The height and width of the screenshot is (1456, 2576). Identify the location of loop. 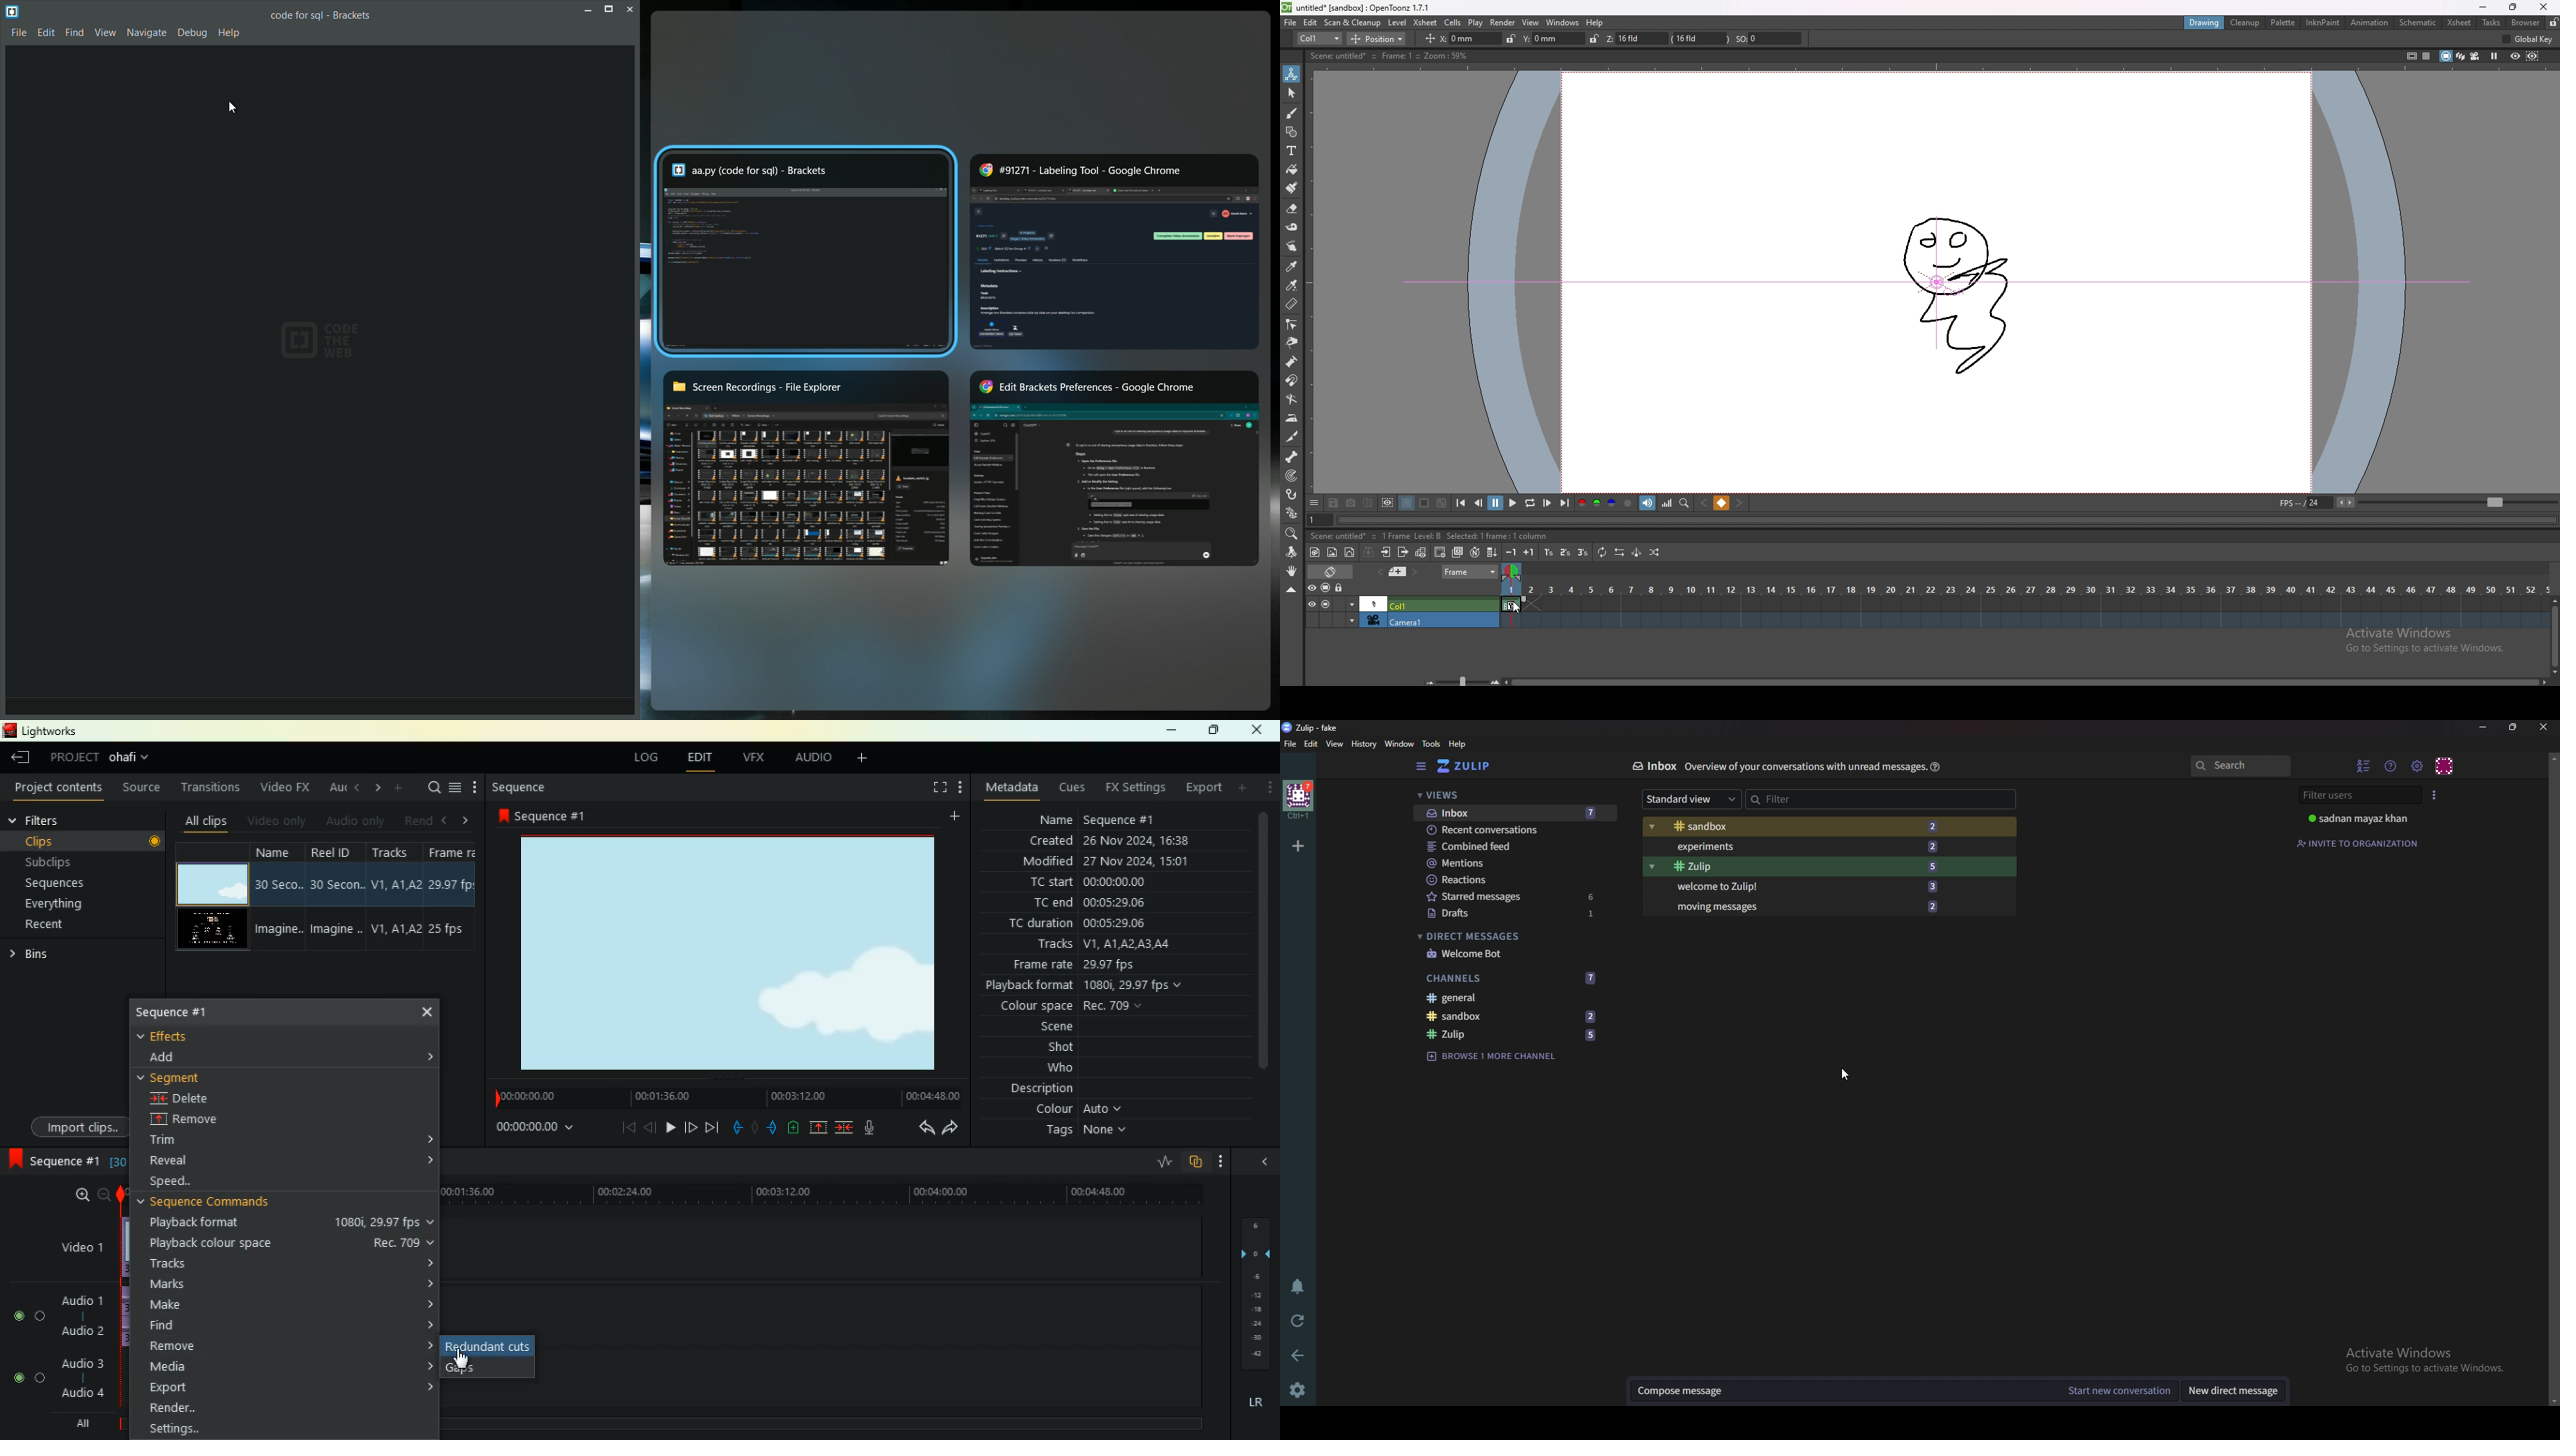
(1530, 503).